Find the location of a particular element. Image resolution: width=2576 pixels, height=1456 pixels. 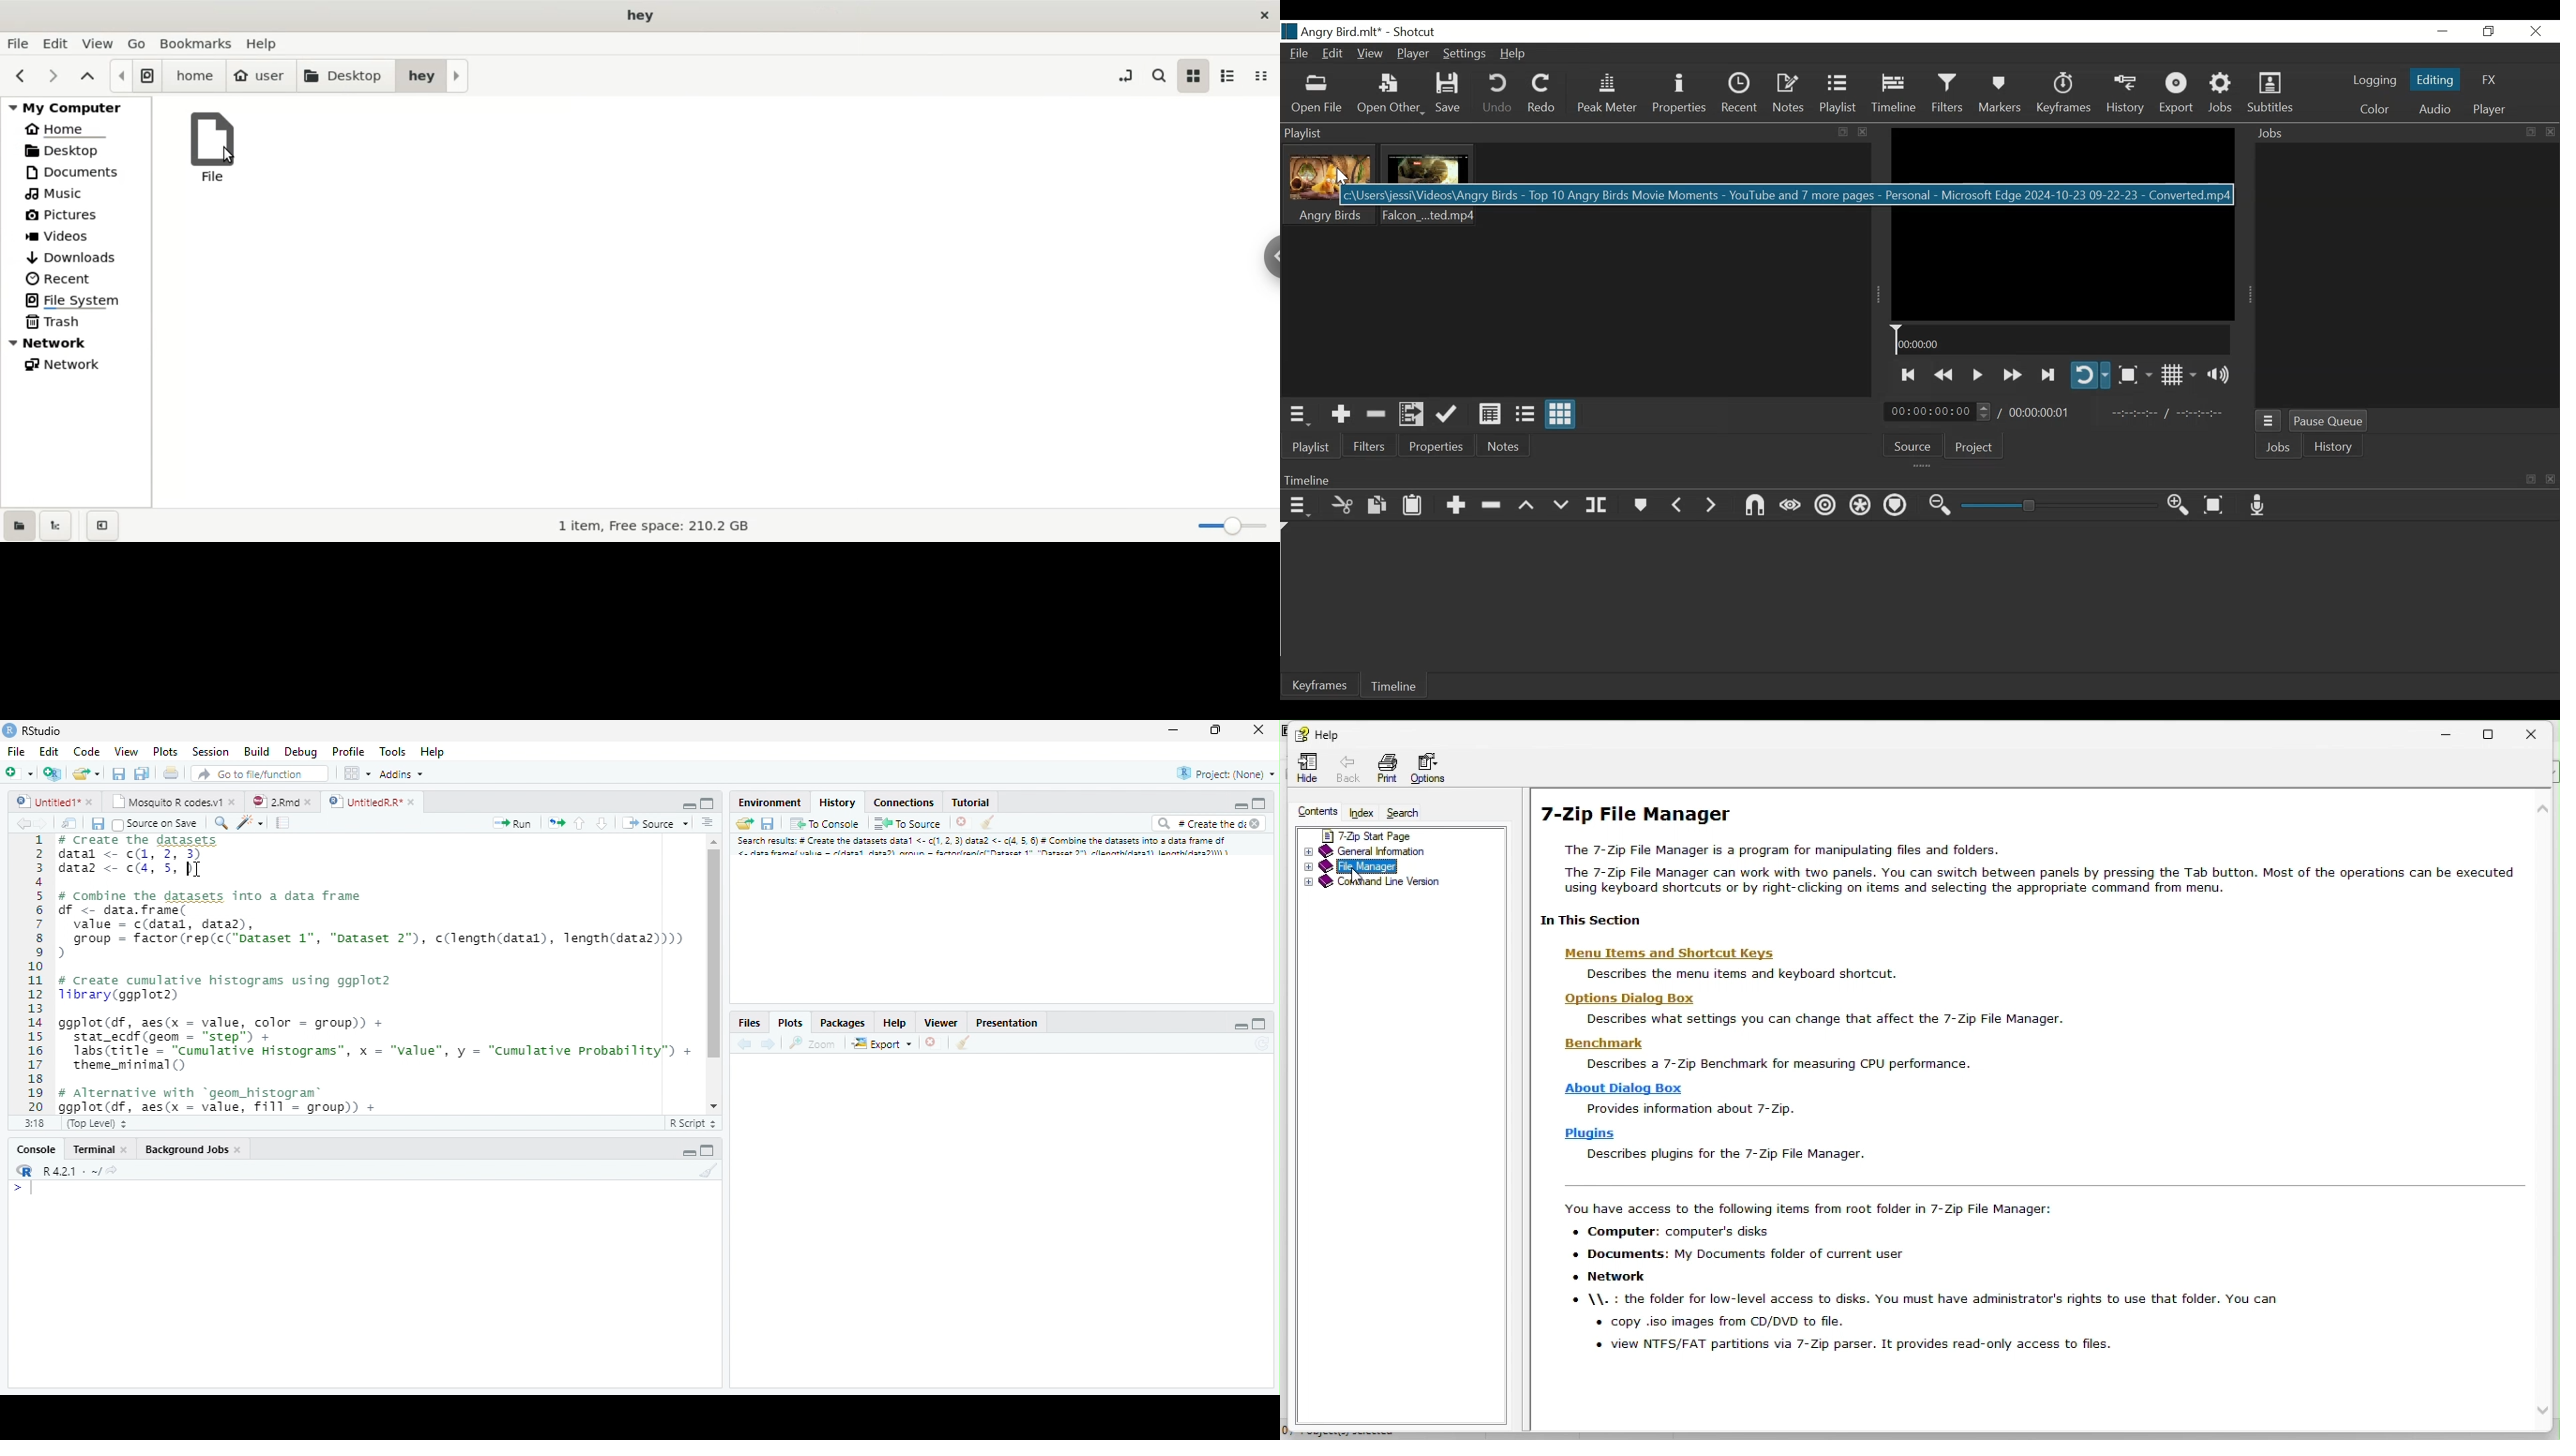

Cursor is located at coordinates (1343, 178).